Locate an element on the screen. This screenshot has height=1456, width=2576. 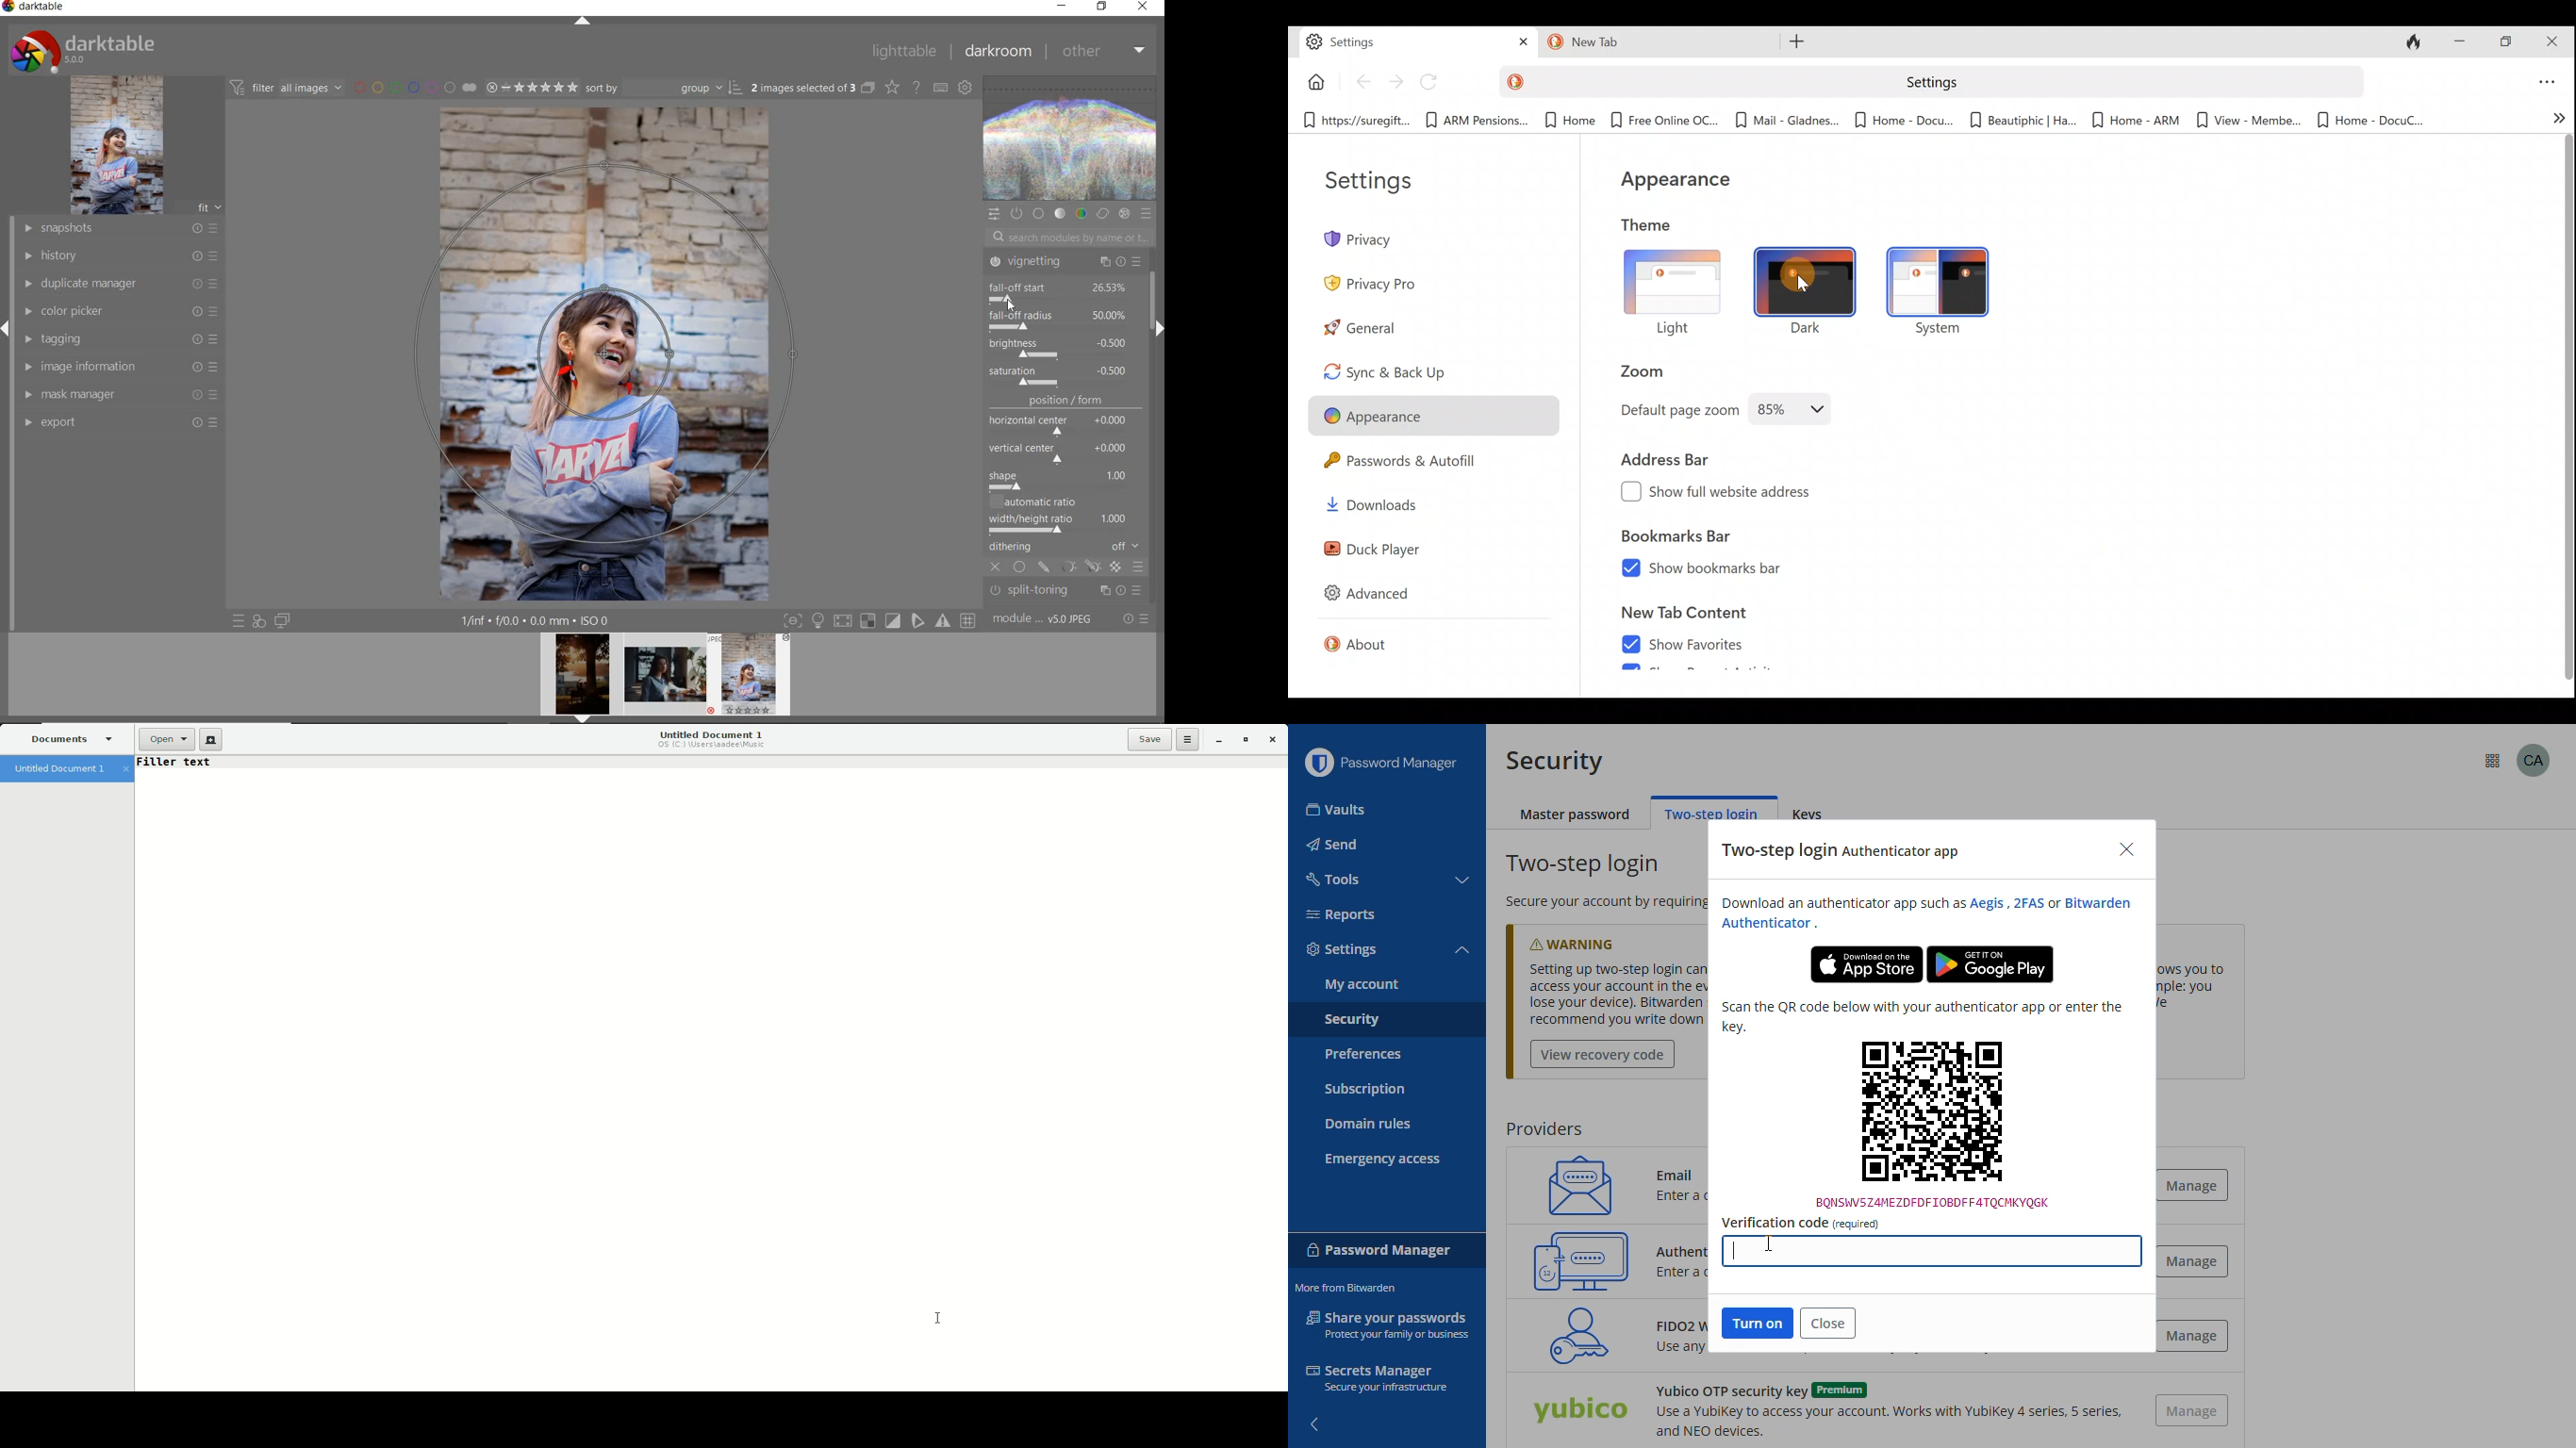
Default page zoom is located at coordinates (1720, 413).